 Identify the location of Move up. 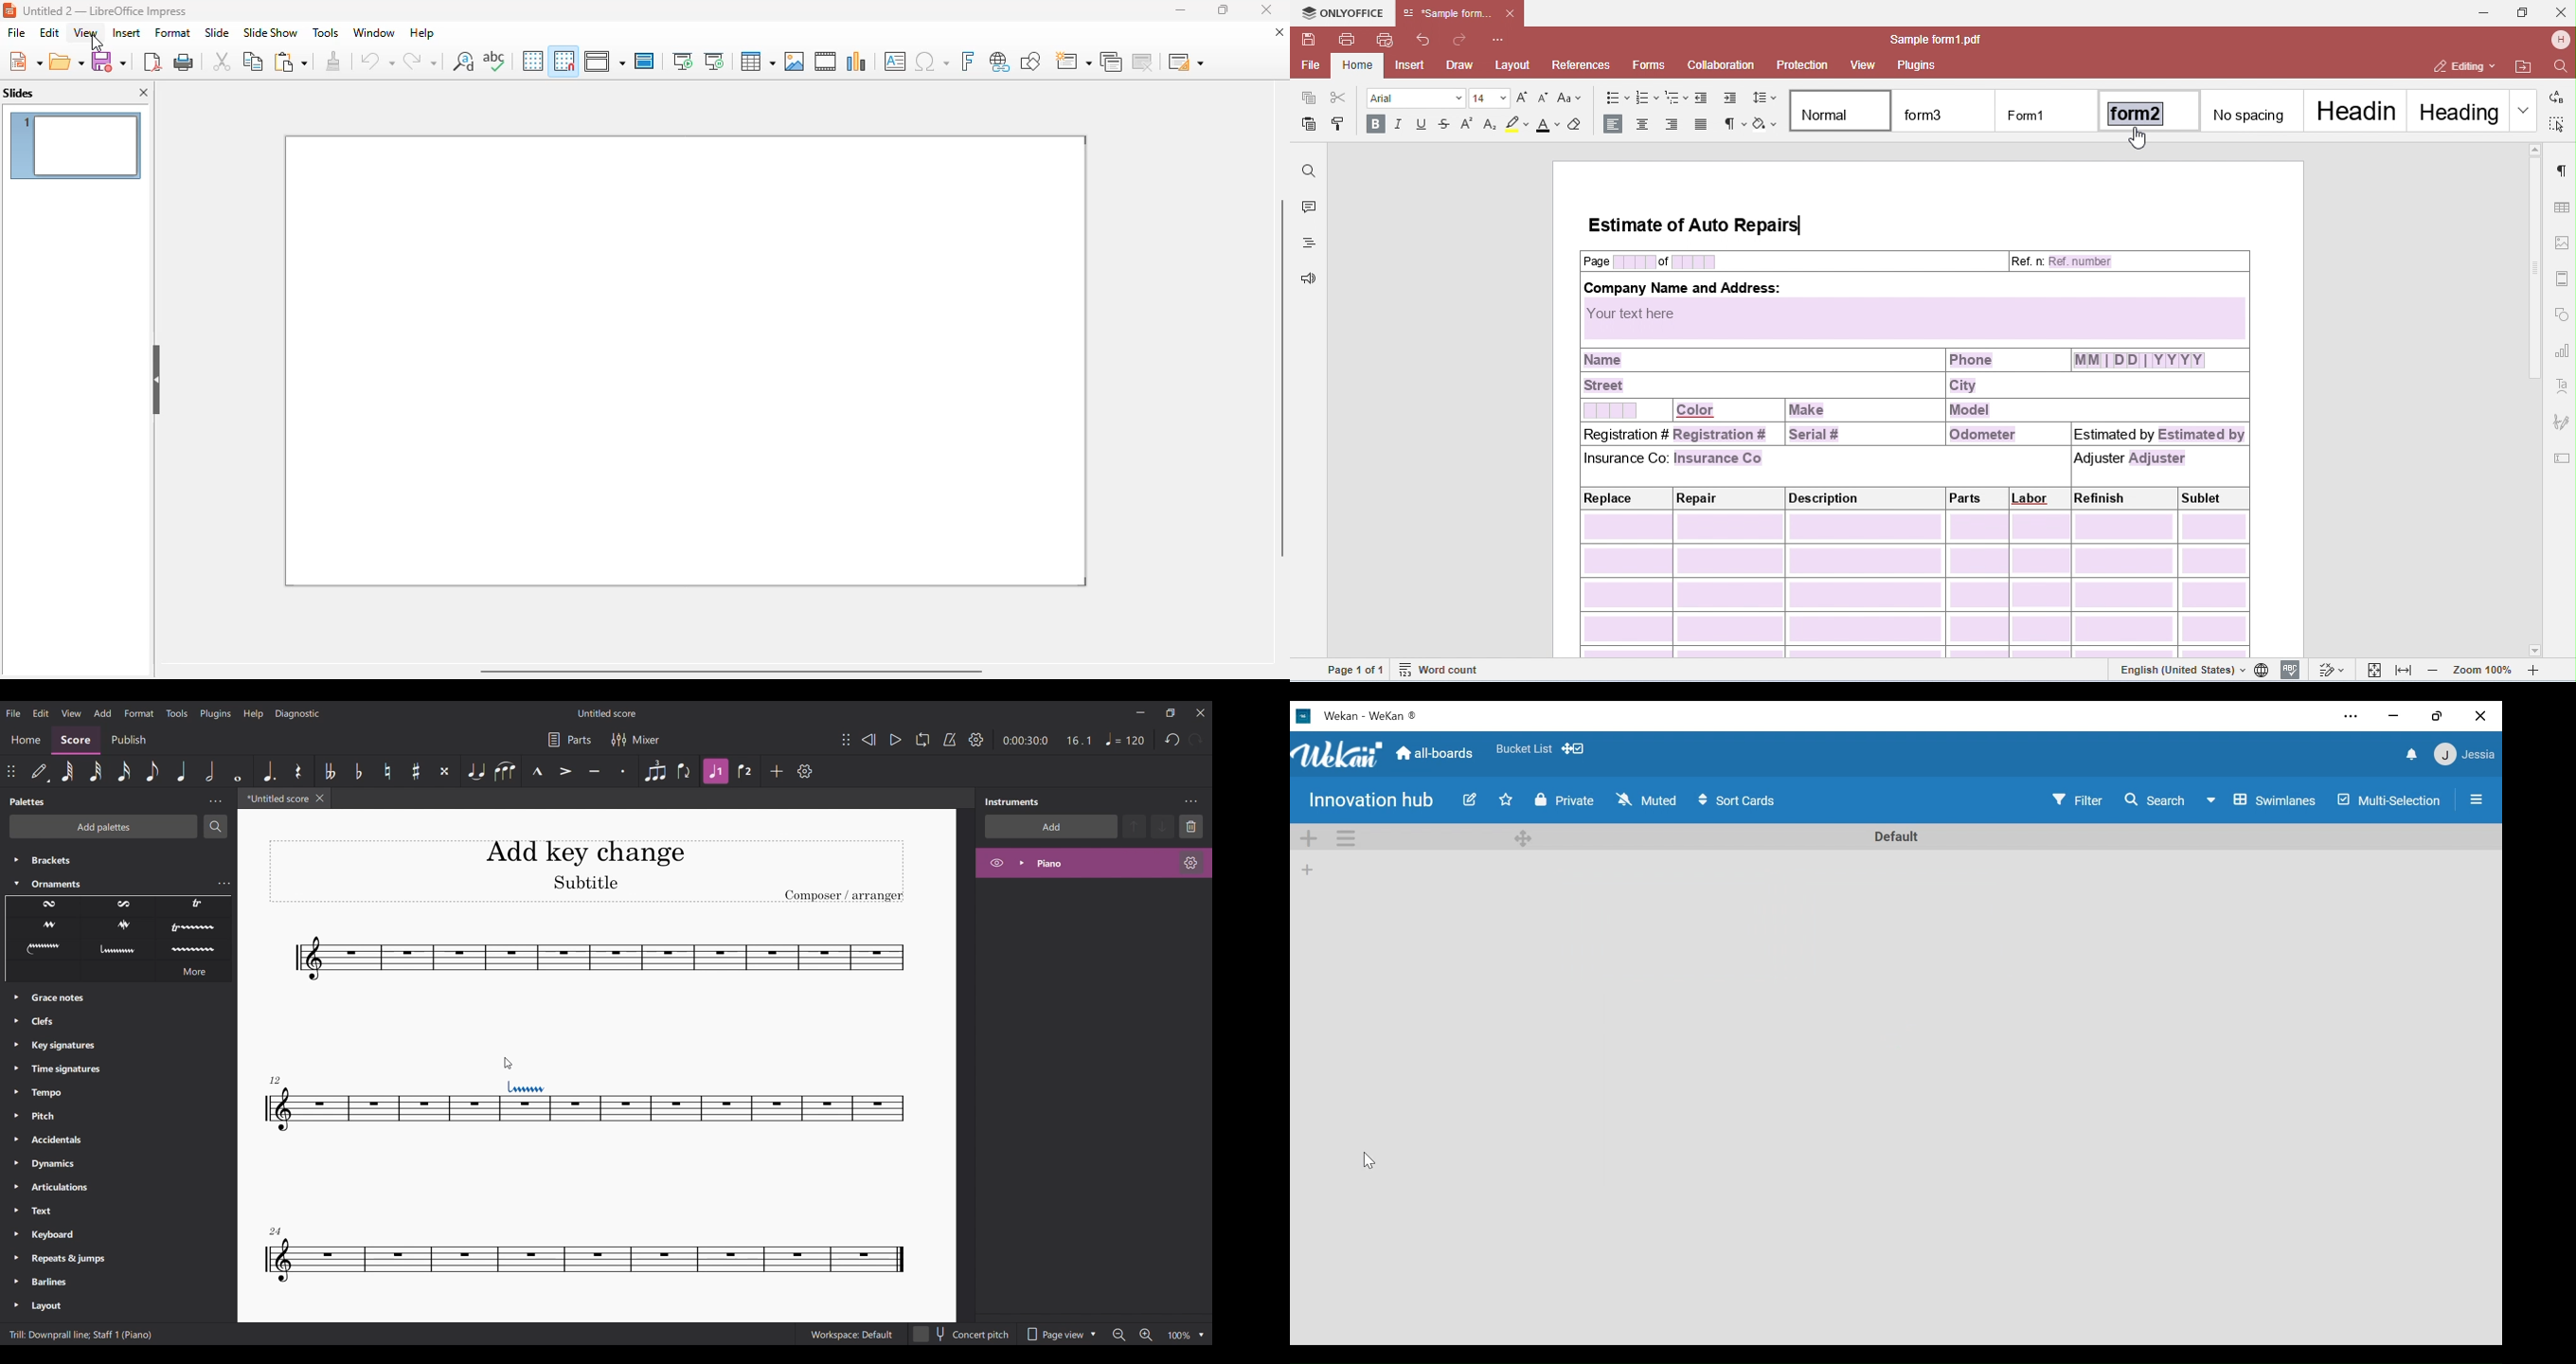
(1134, 827).